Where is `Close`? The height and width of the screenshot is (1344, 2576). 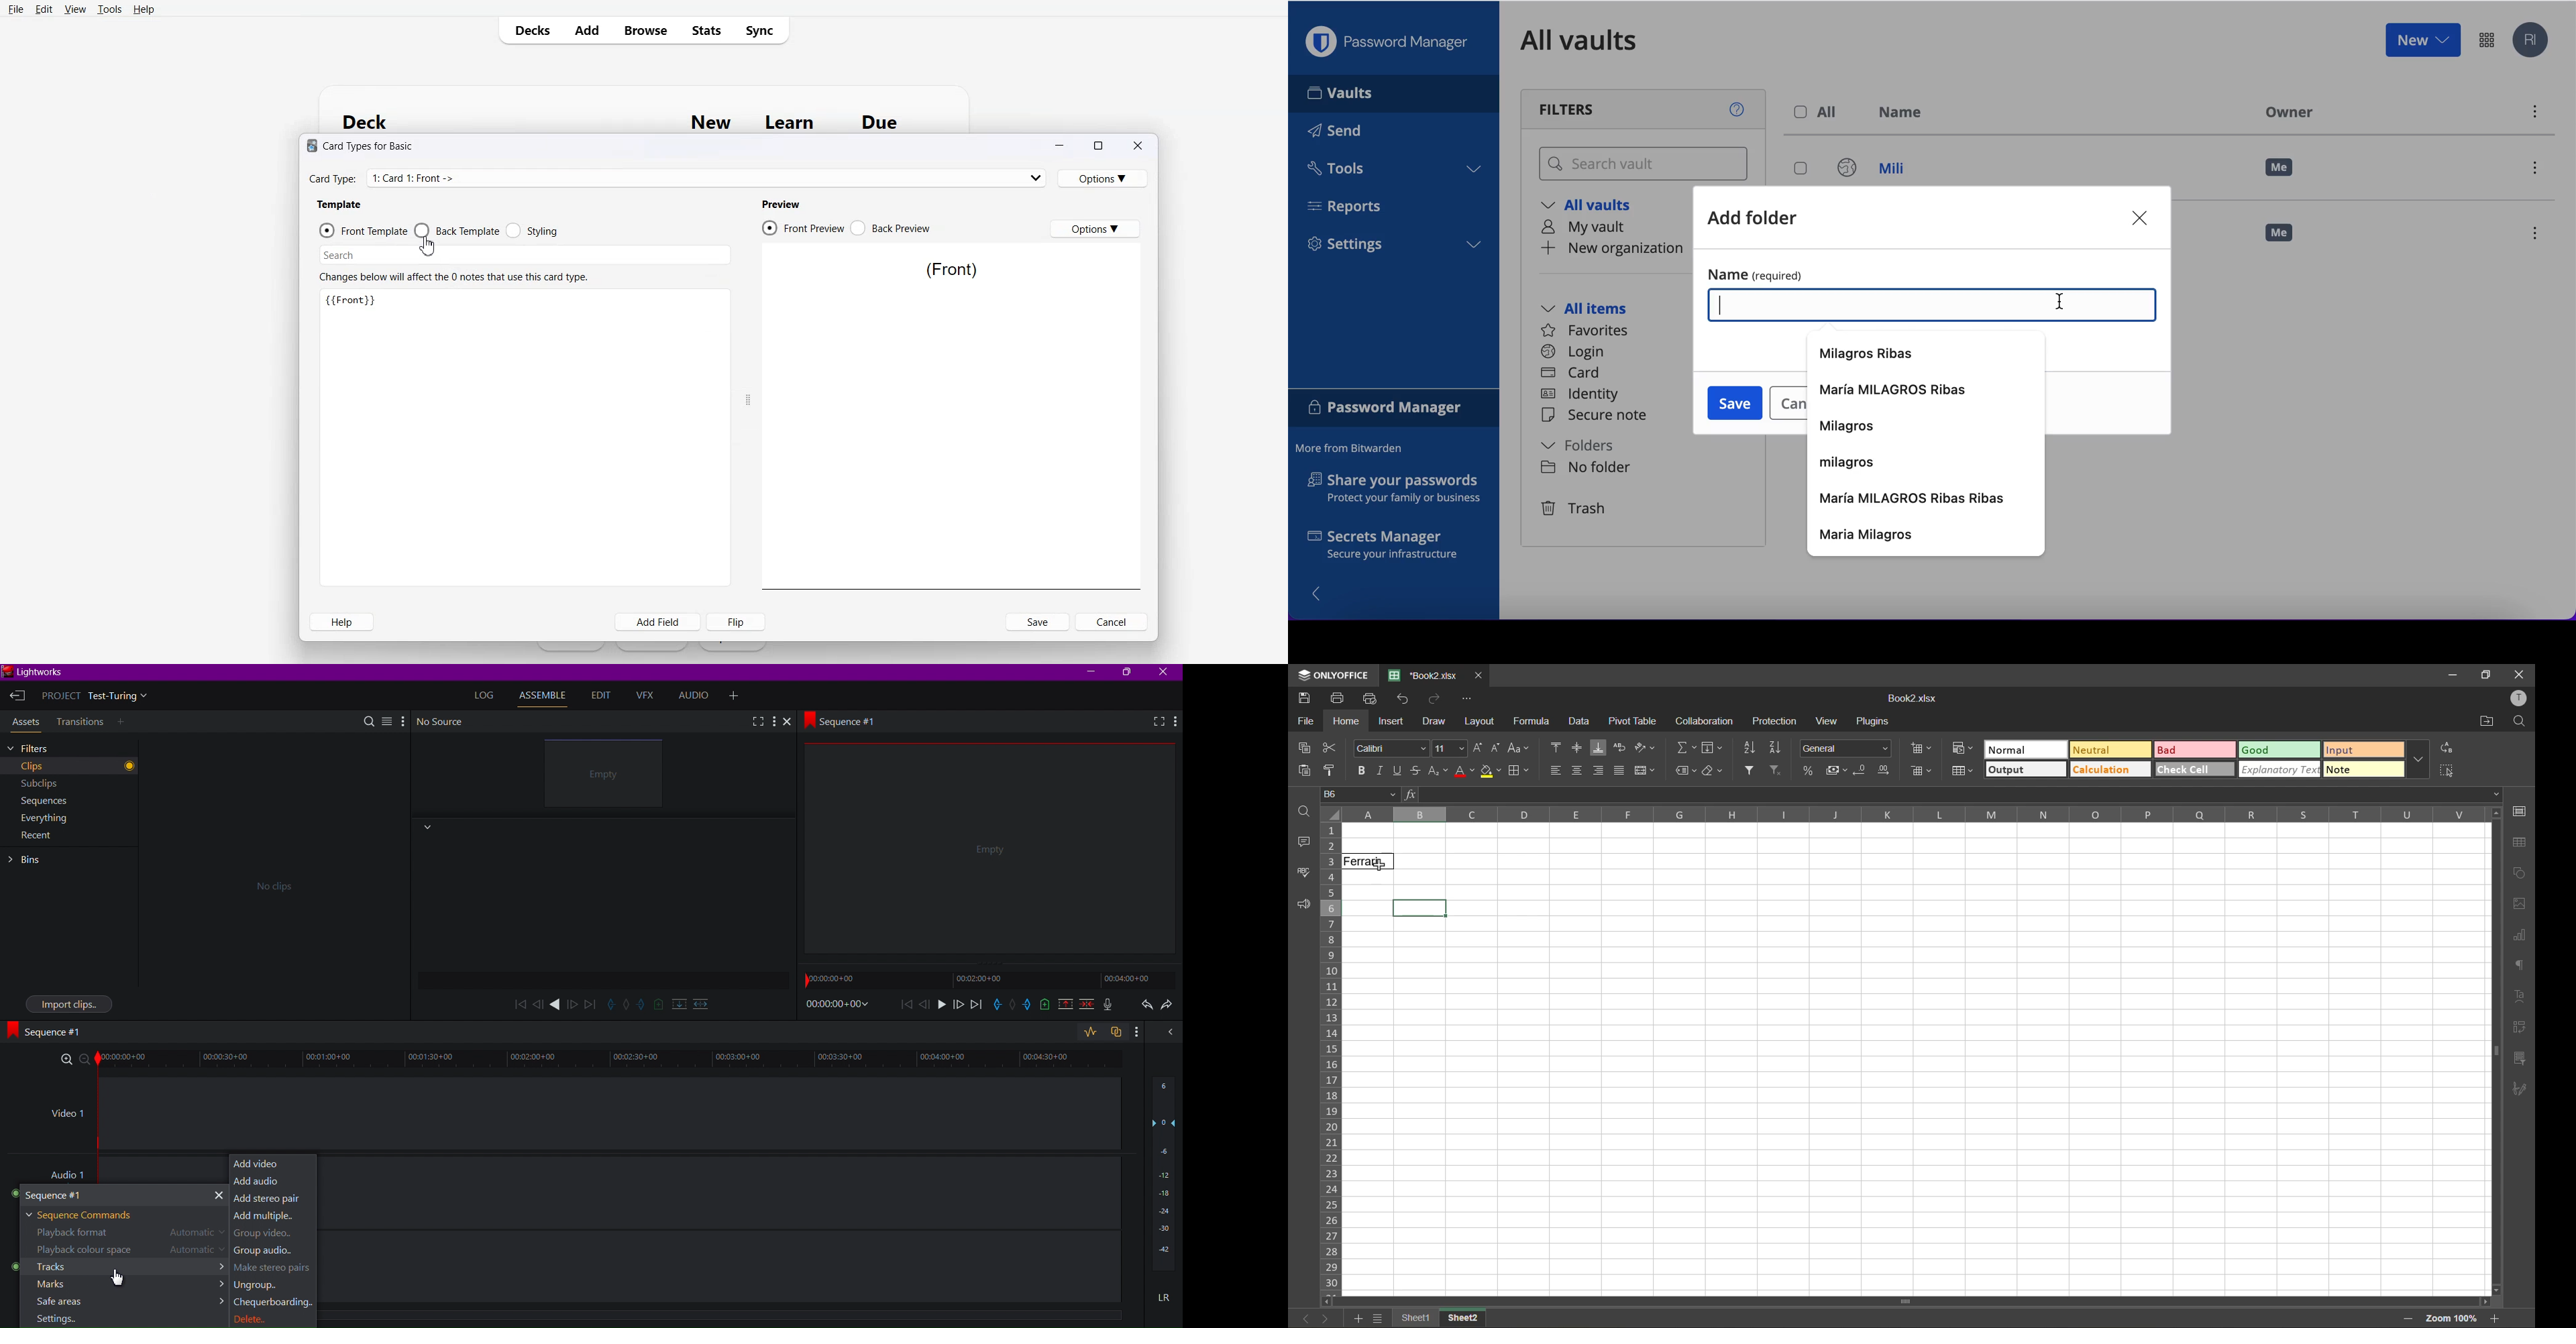 Close is located at coordinates (792, 723).